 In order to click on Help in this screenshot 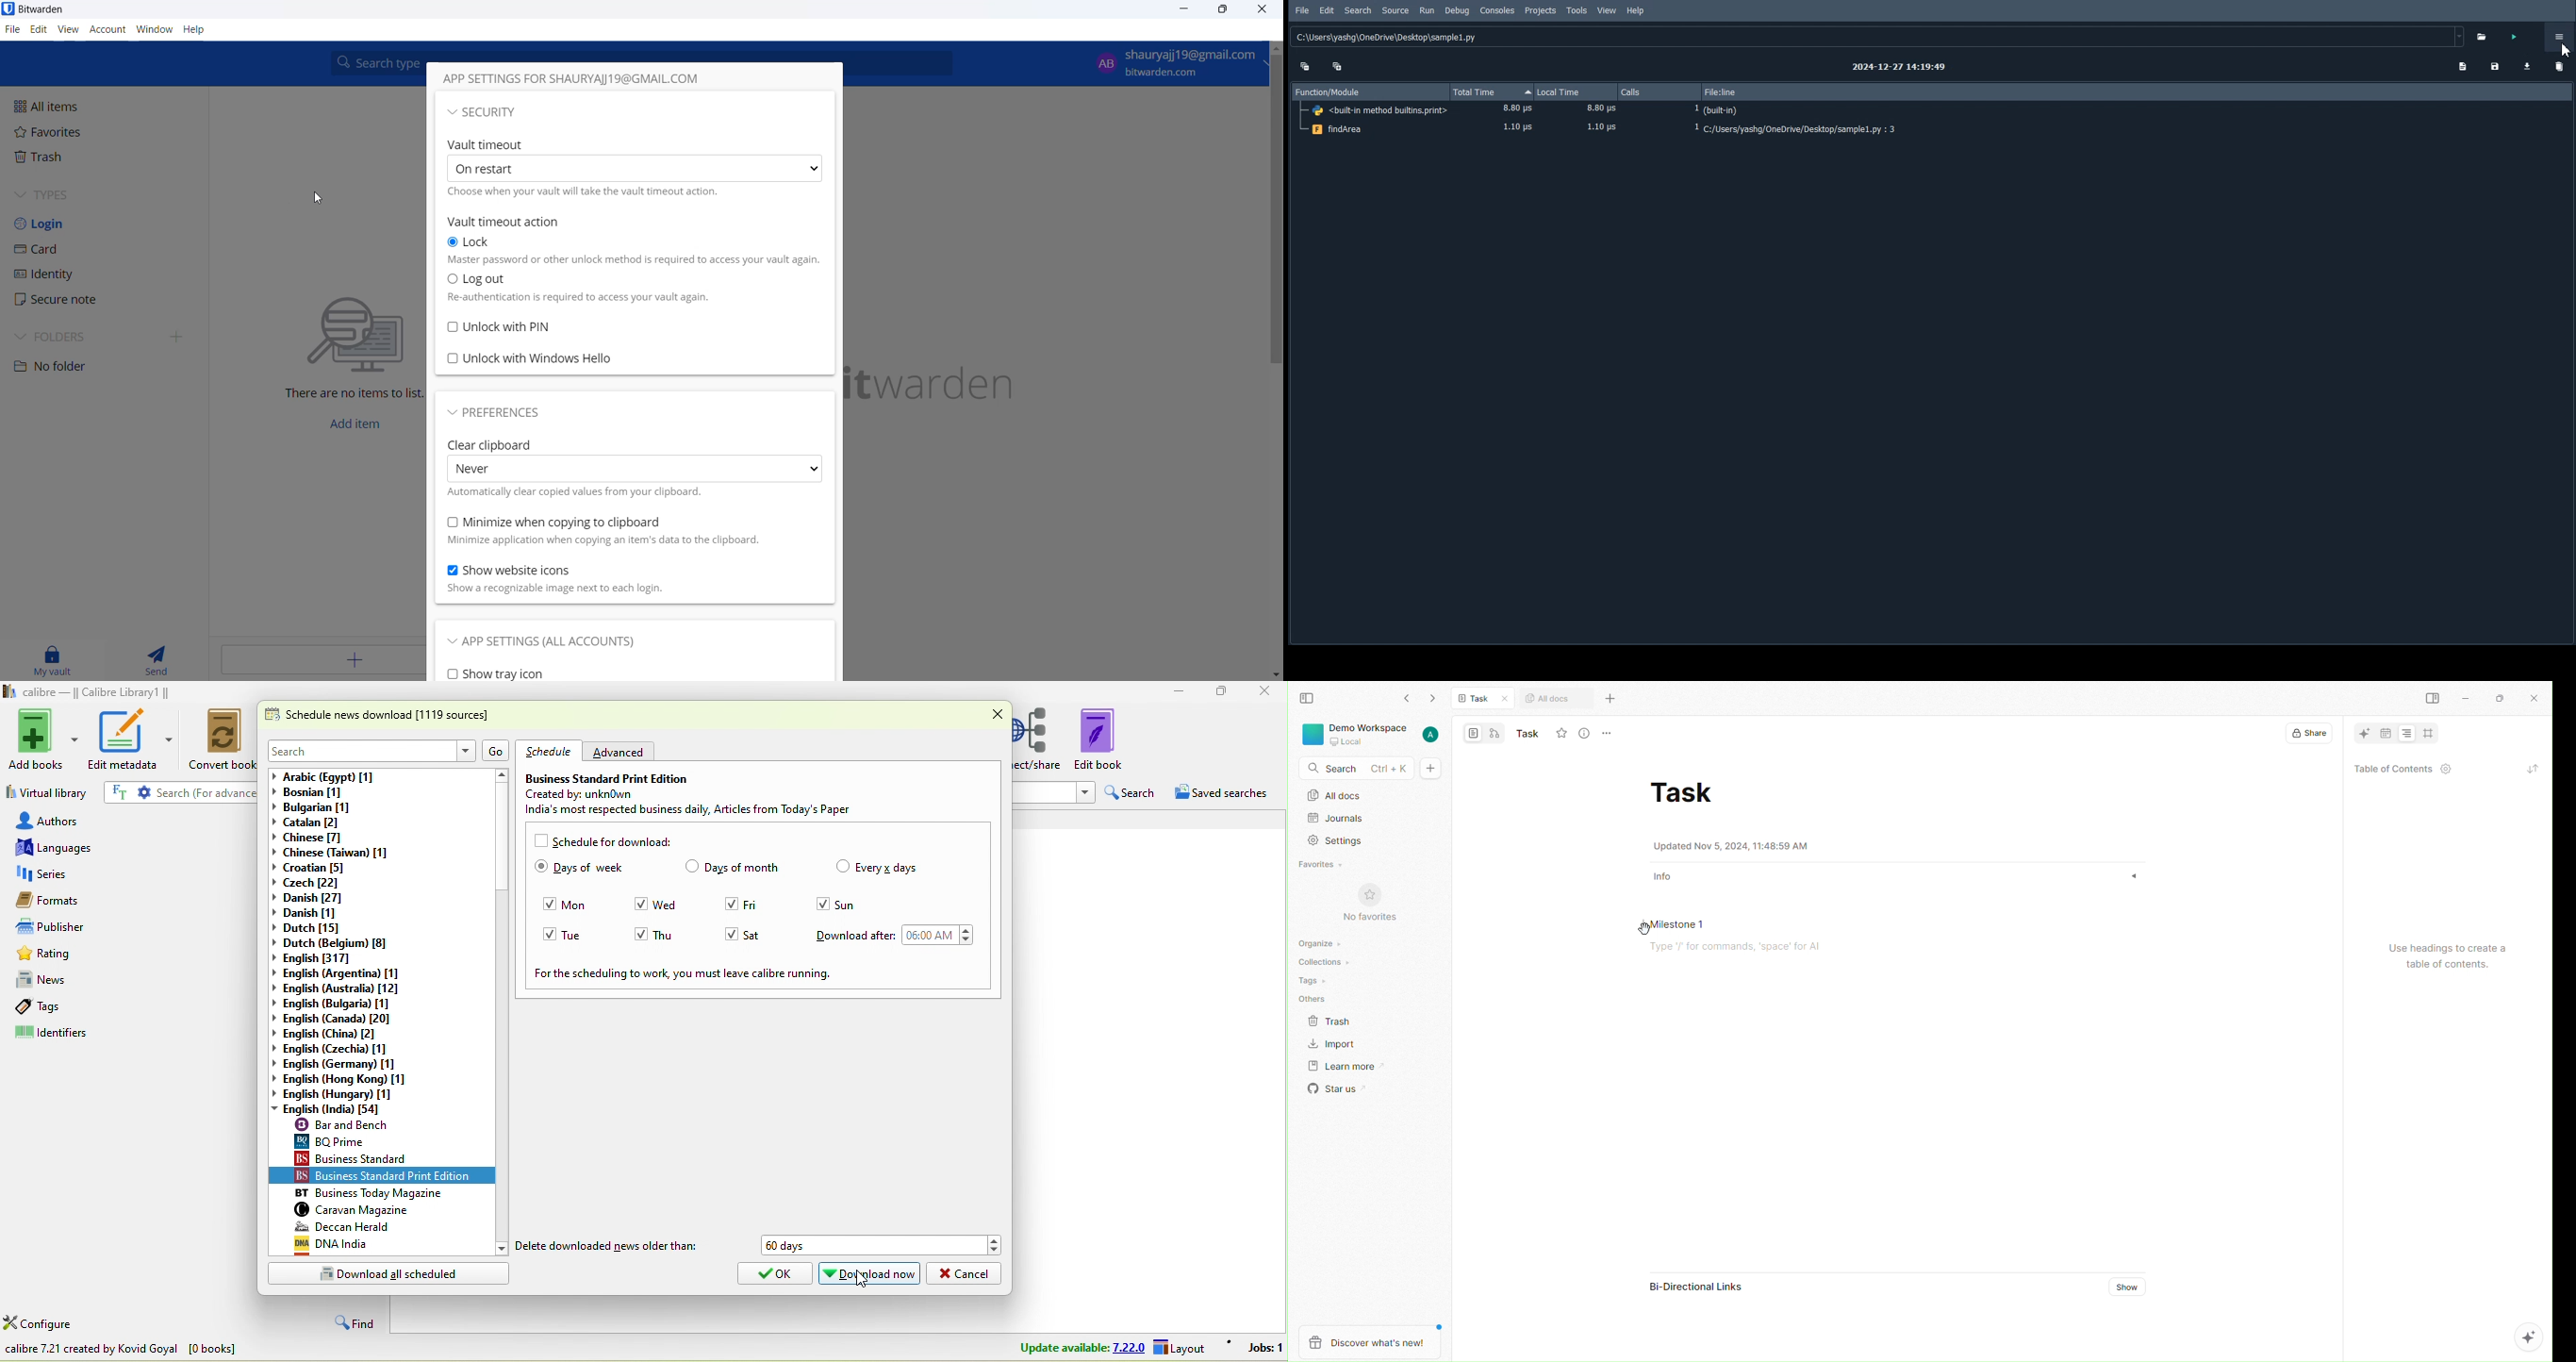, I will do `click(1635, 11)`.